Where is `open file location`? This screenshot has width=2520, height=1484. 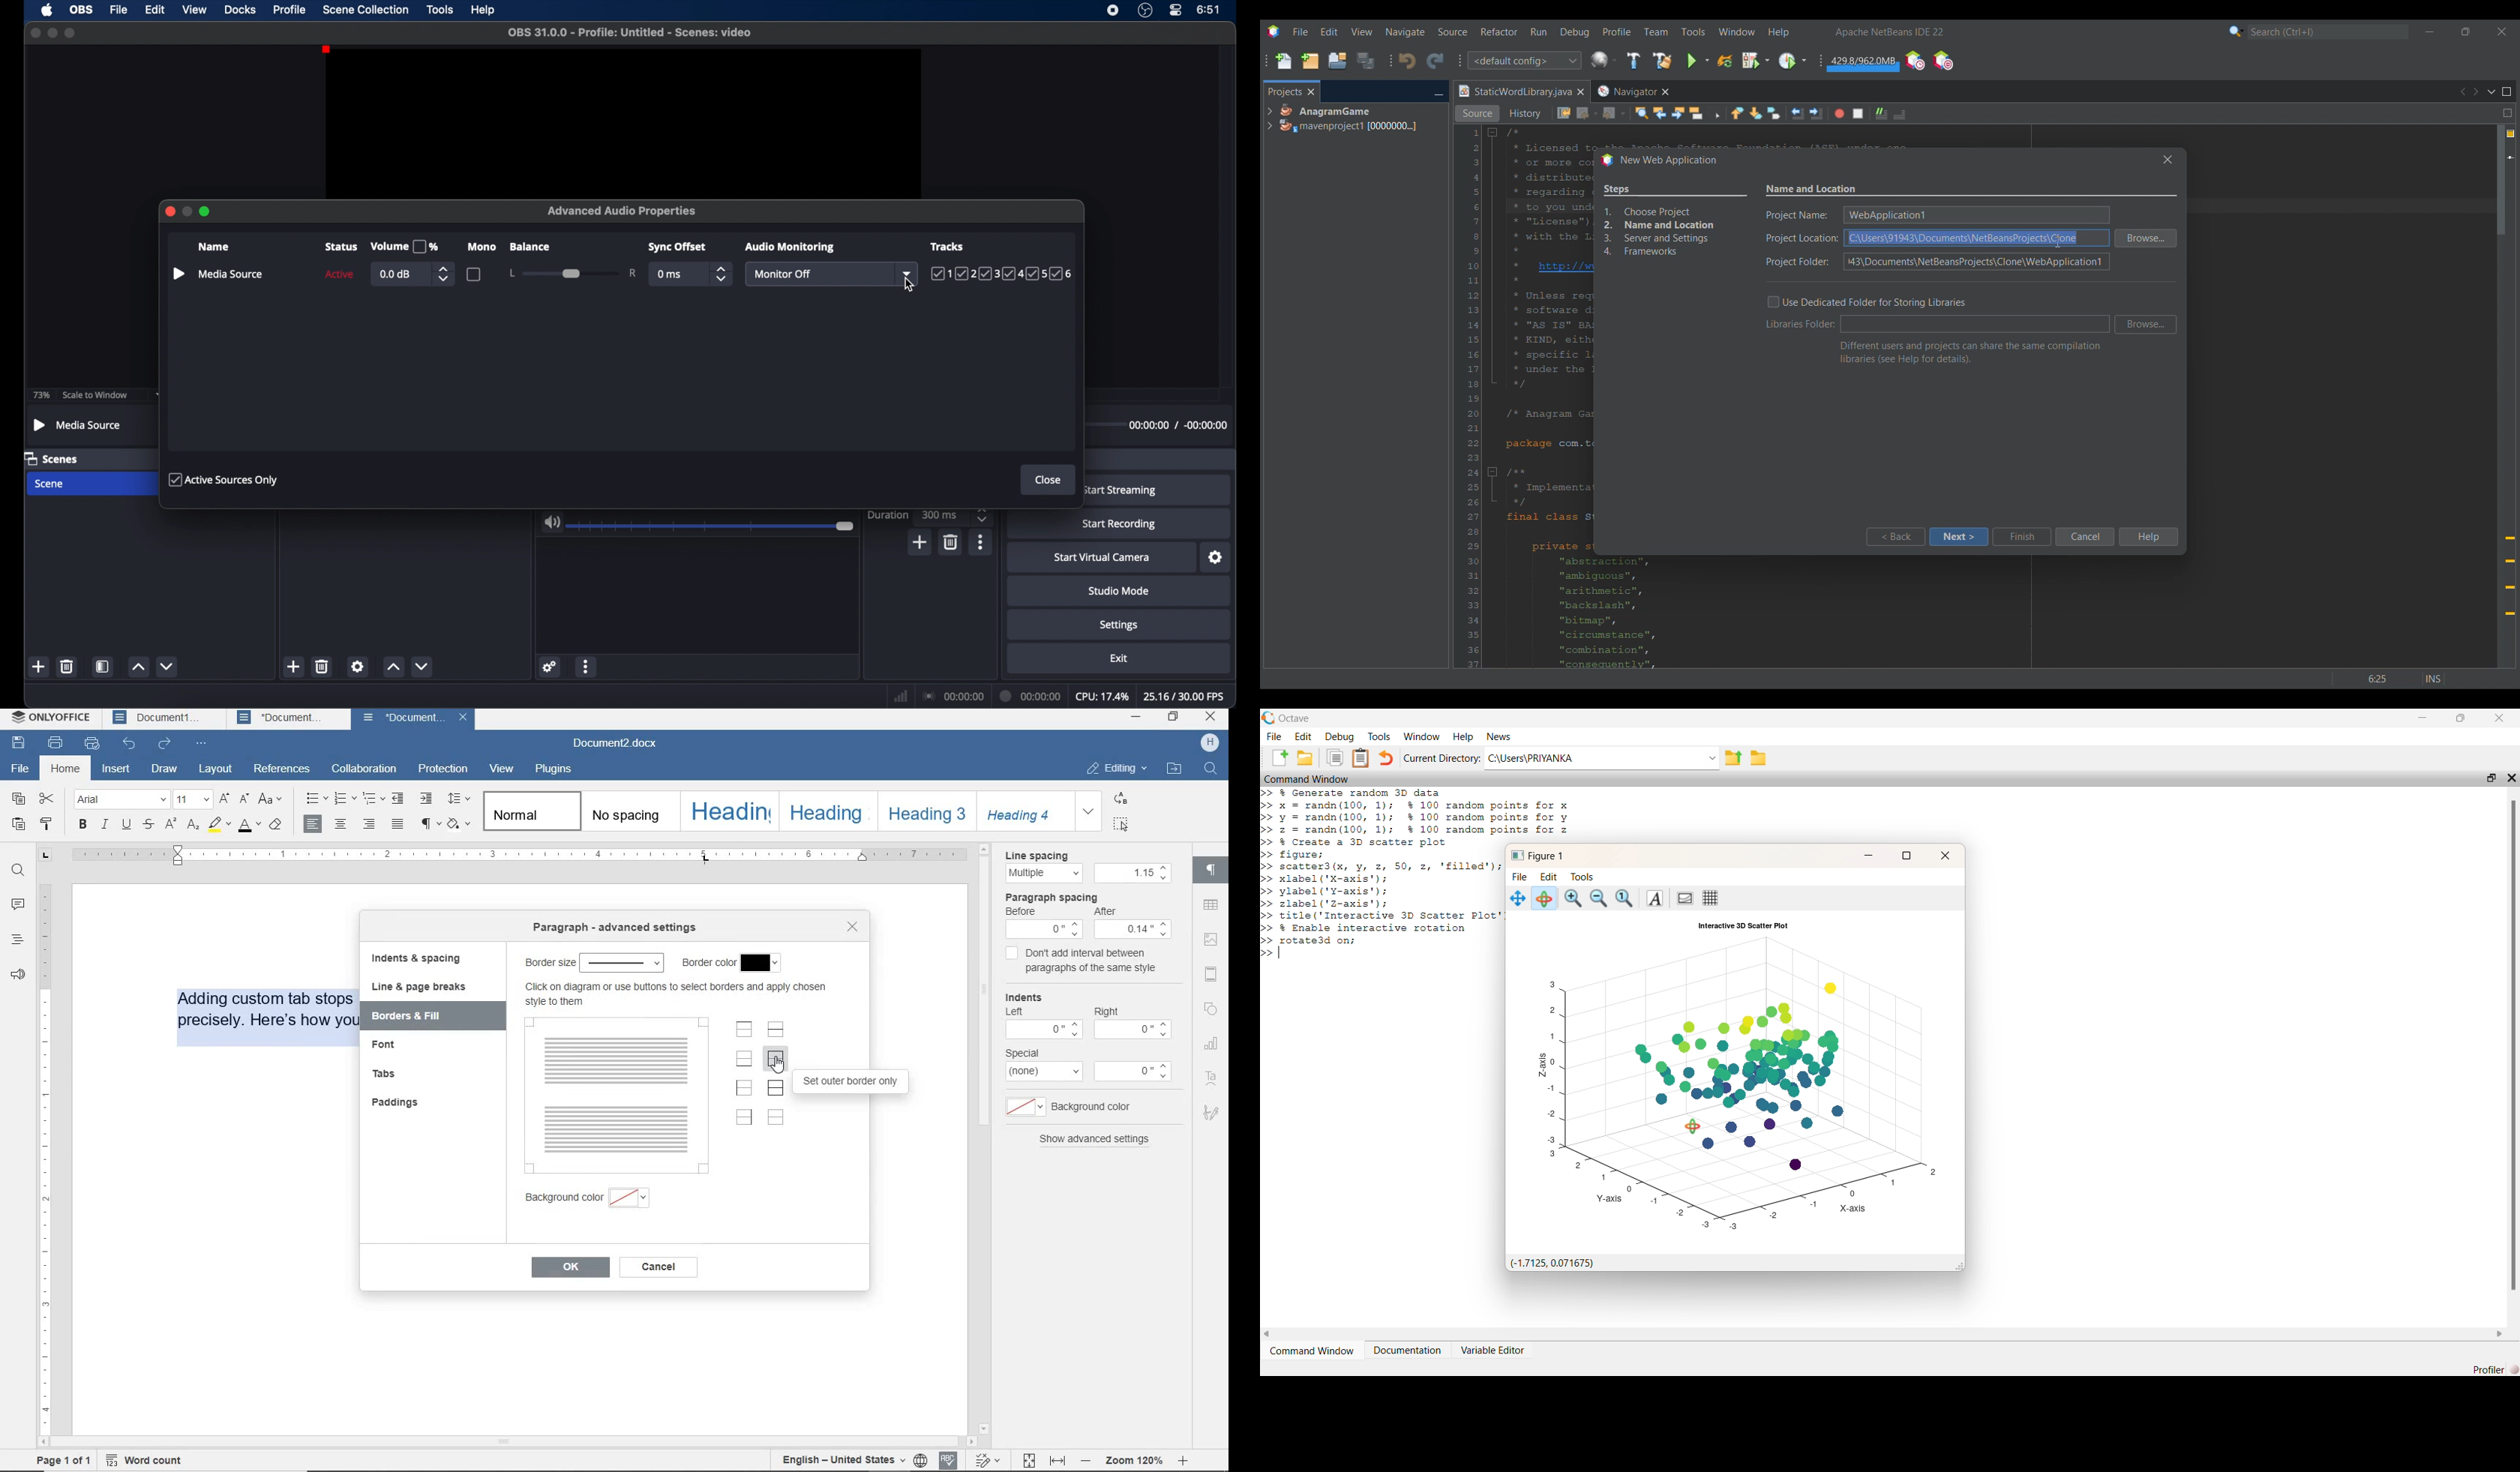 open file location is located at coordinates (1175, 769).